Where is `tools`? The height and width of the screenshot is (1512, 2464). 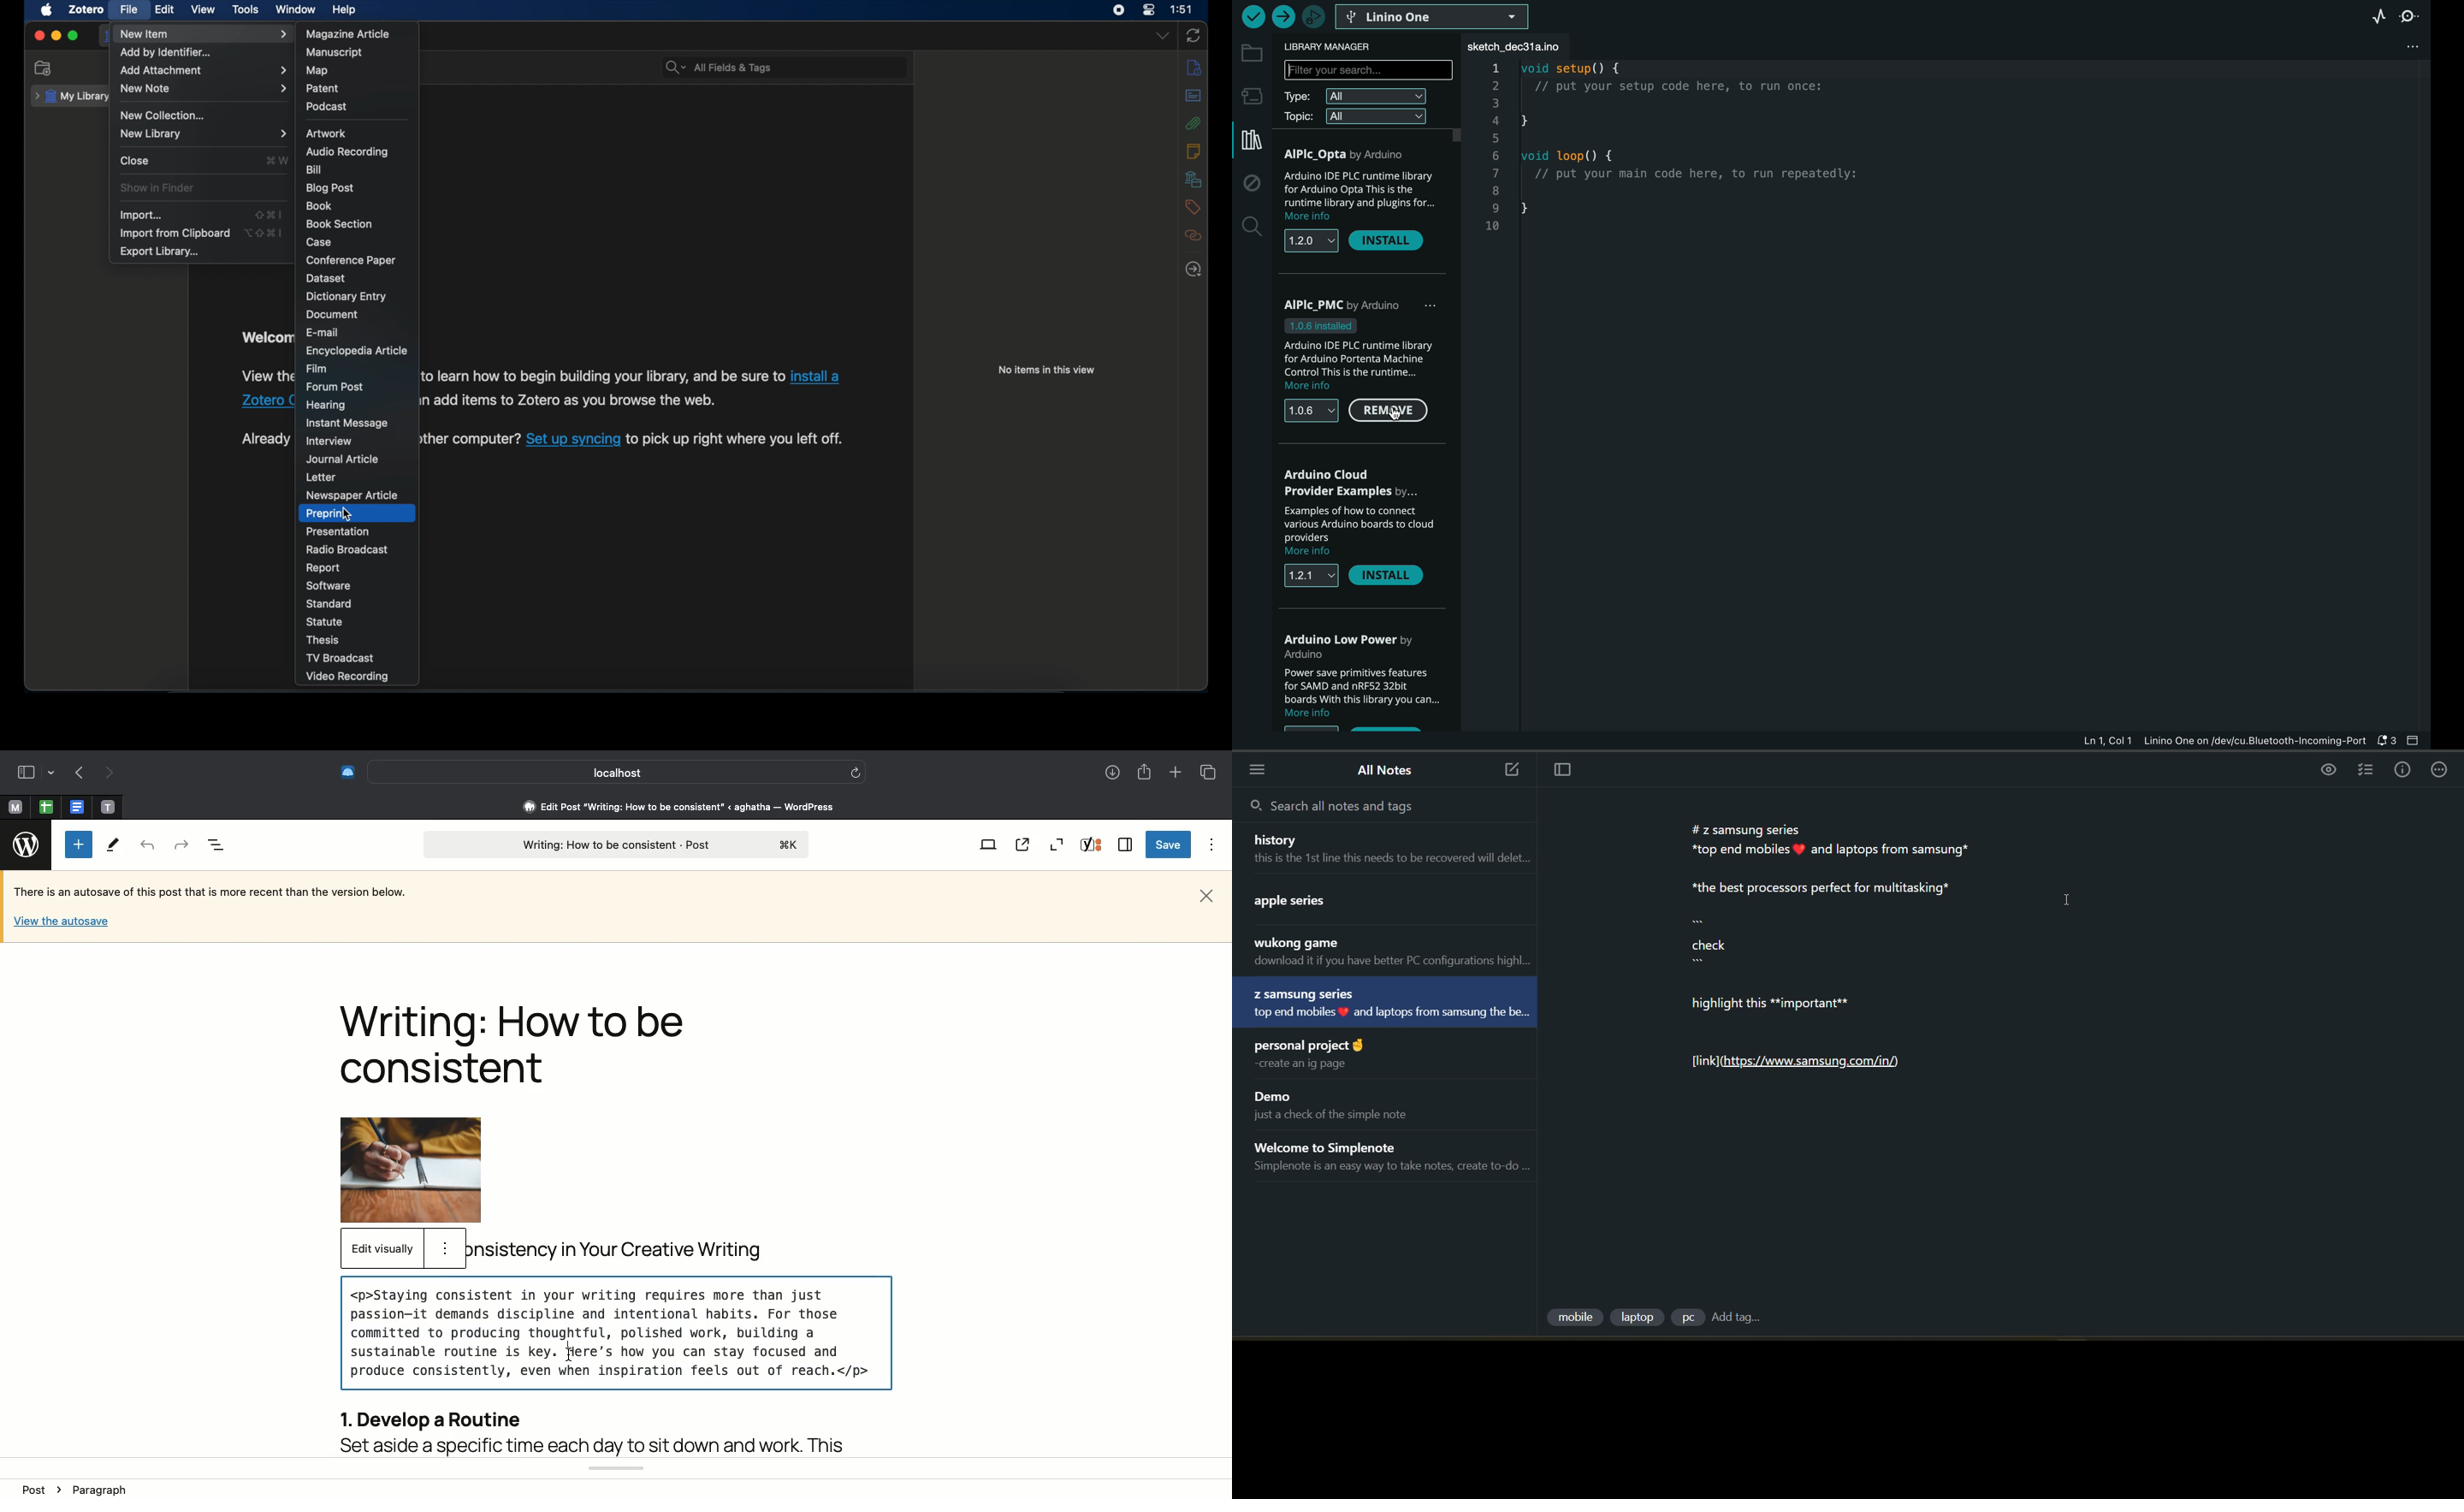 tools is located at coordinates (246, 10).